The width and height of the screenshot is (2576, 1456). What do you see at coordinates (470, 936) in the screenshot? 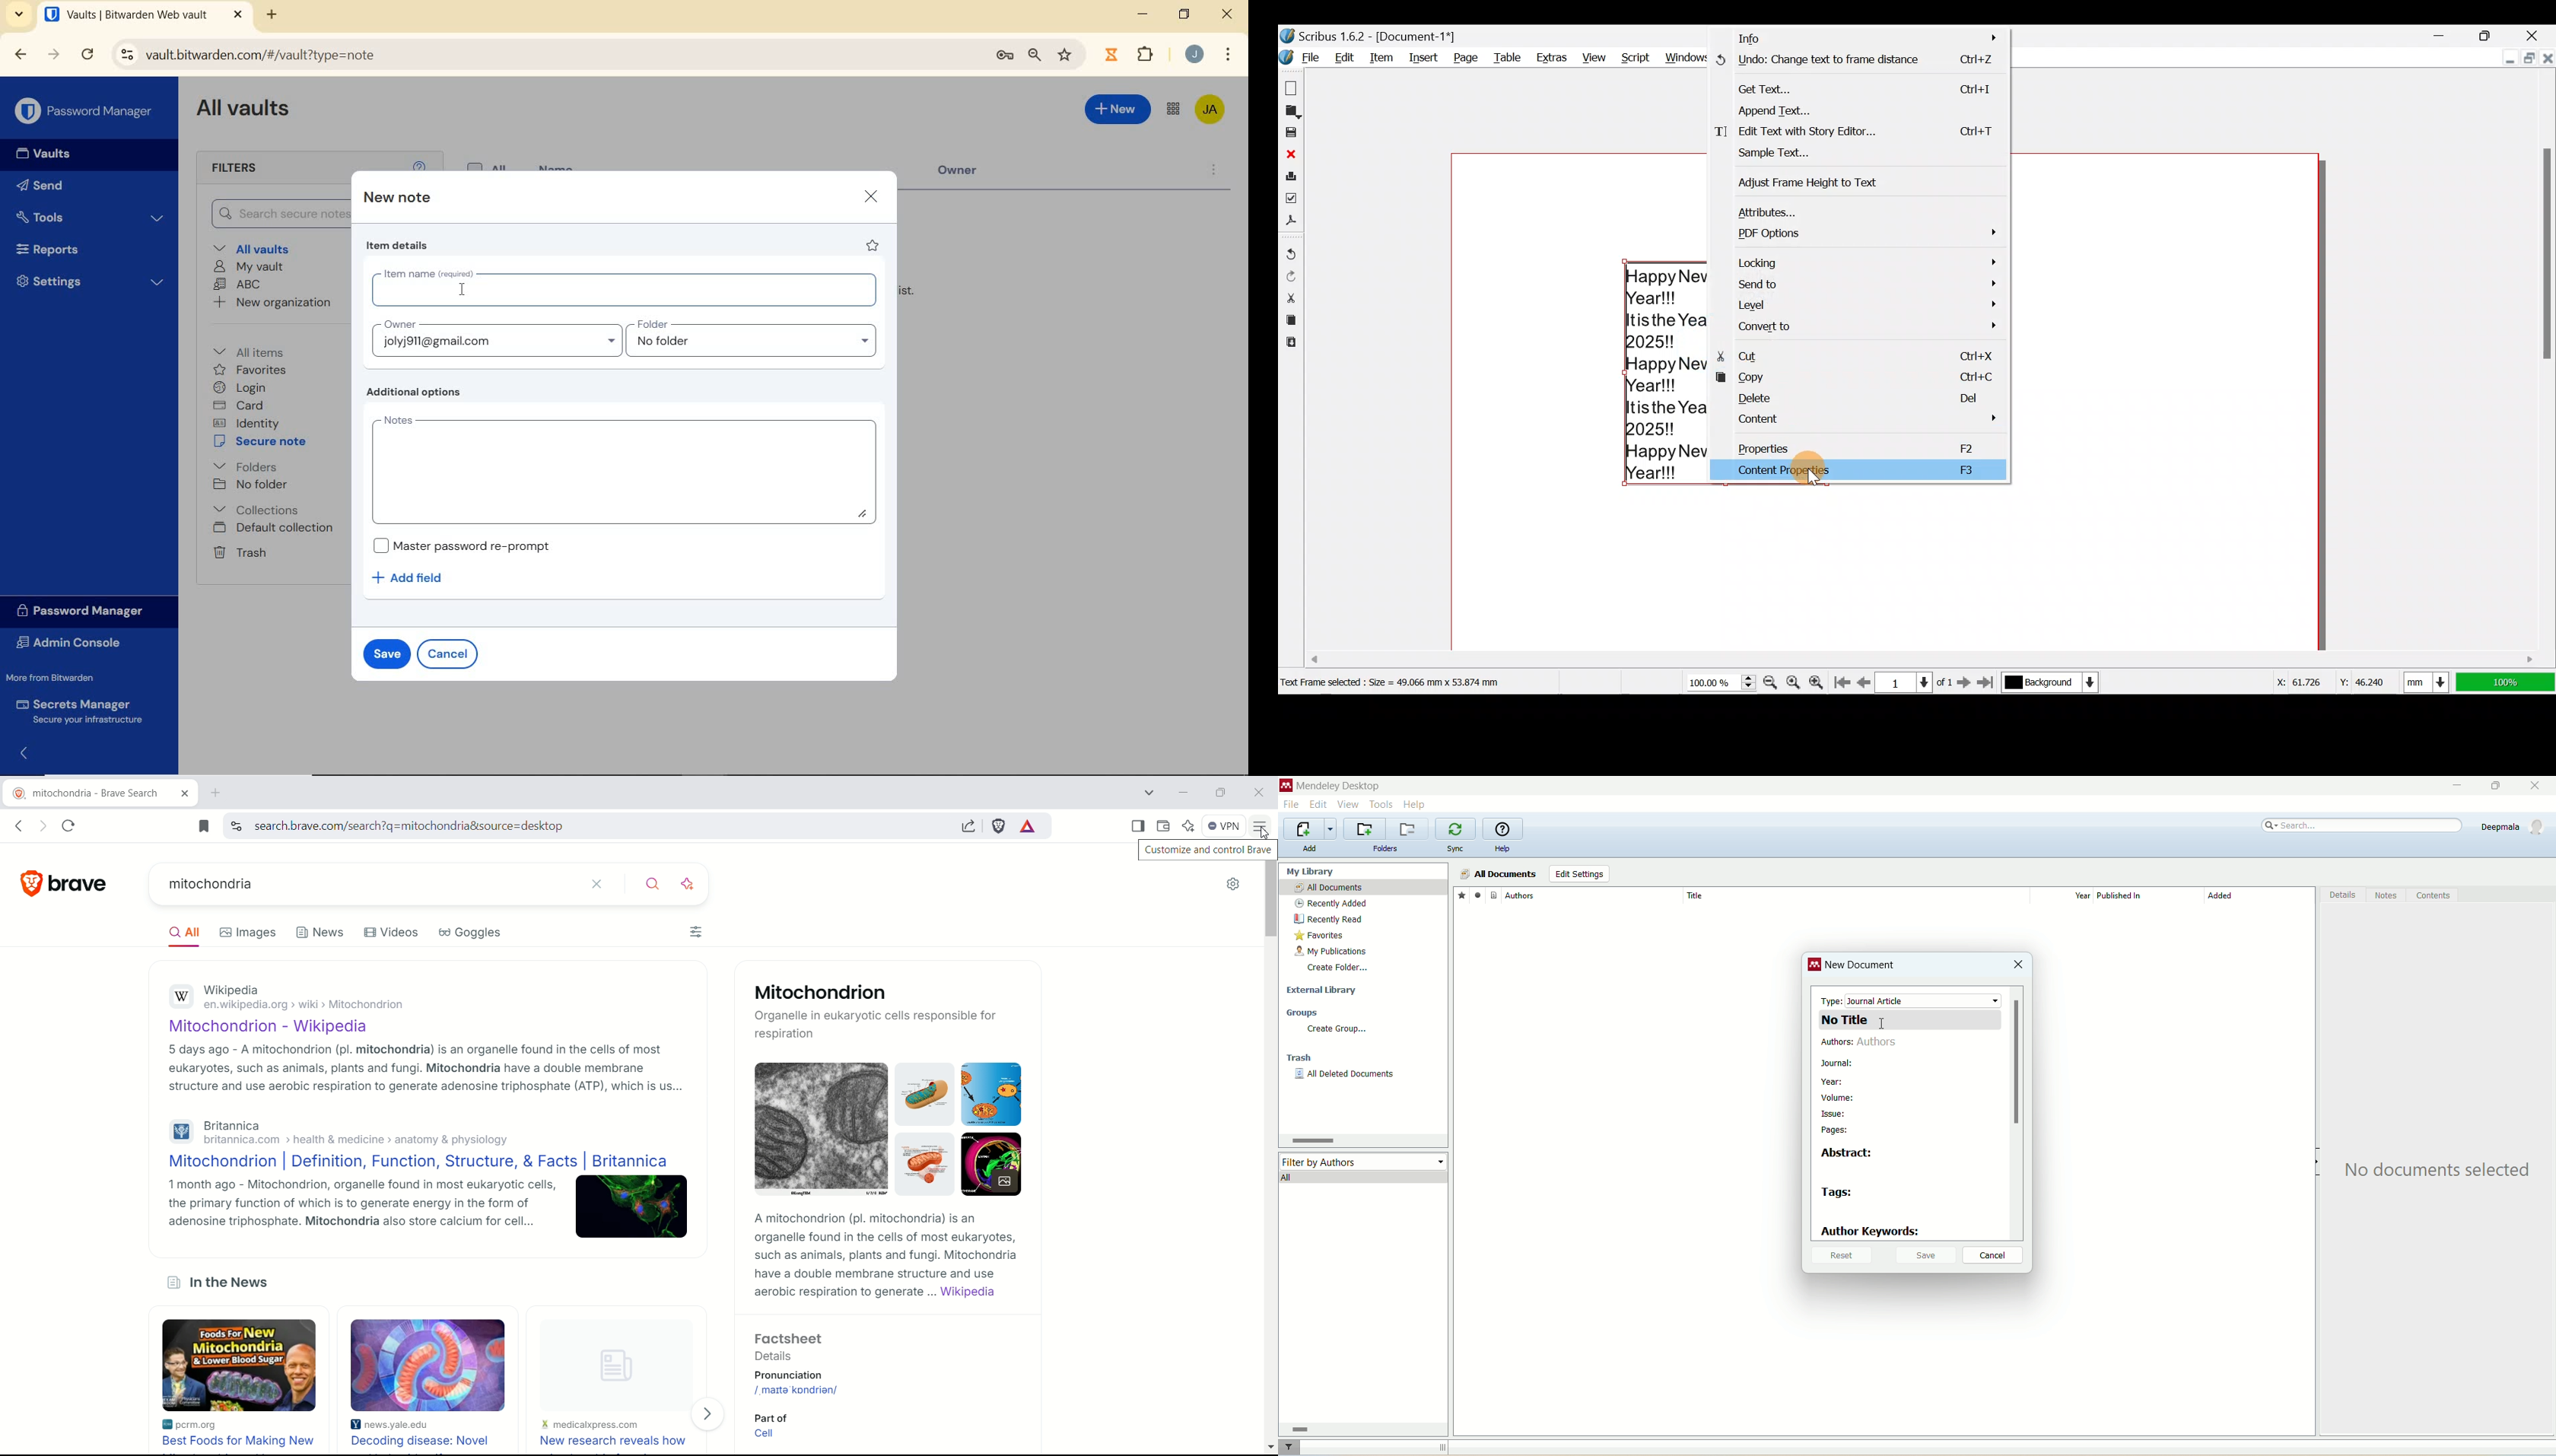
I see `Goggles` at bounding box center [470, 936].